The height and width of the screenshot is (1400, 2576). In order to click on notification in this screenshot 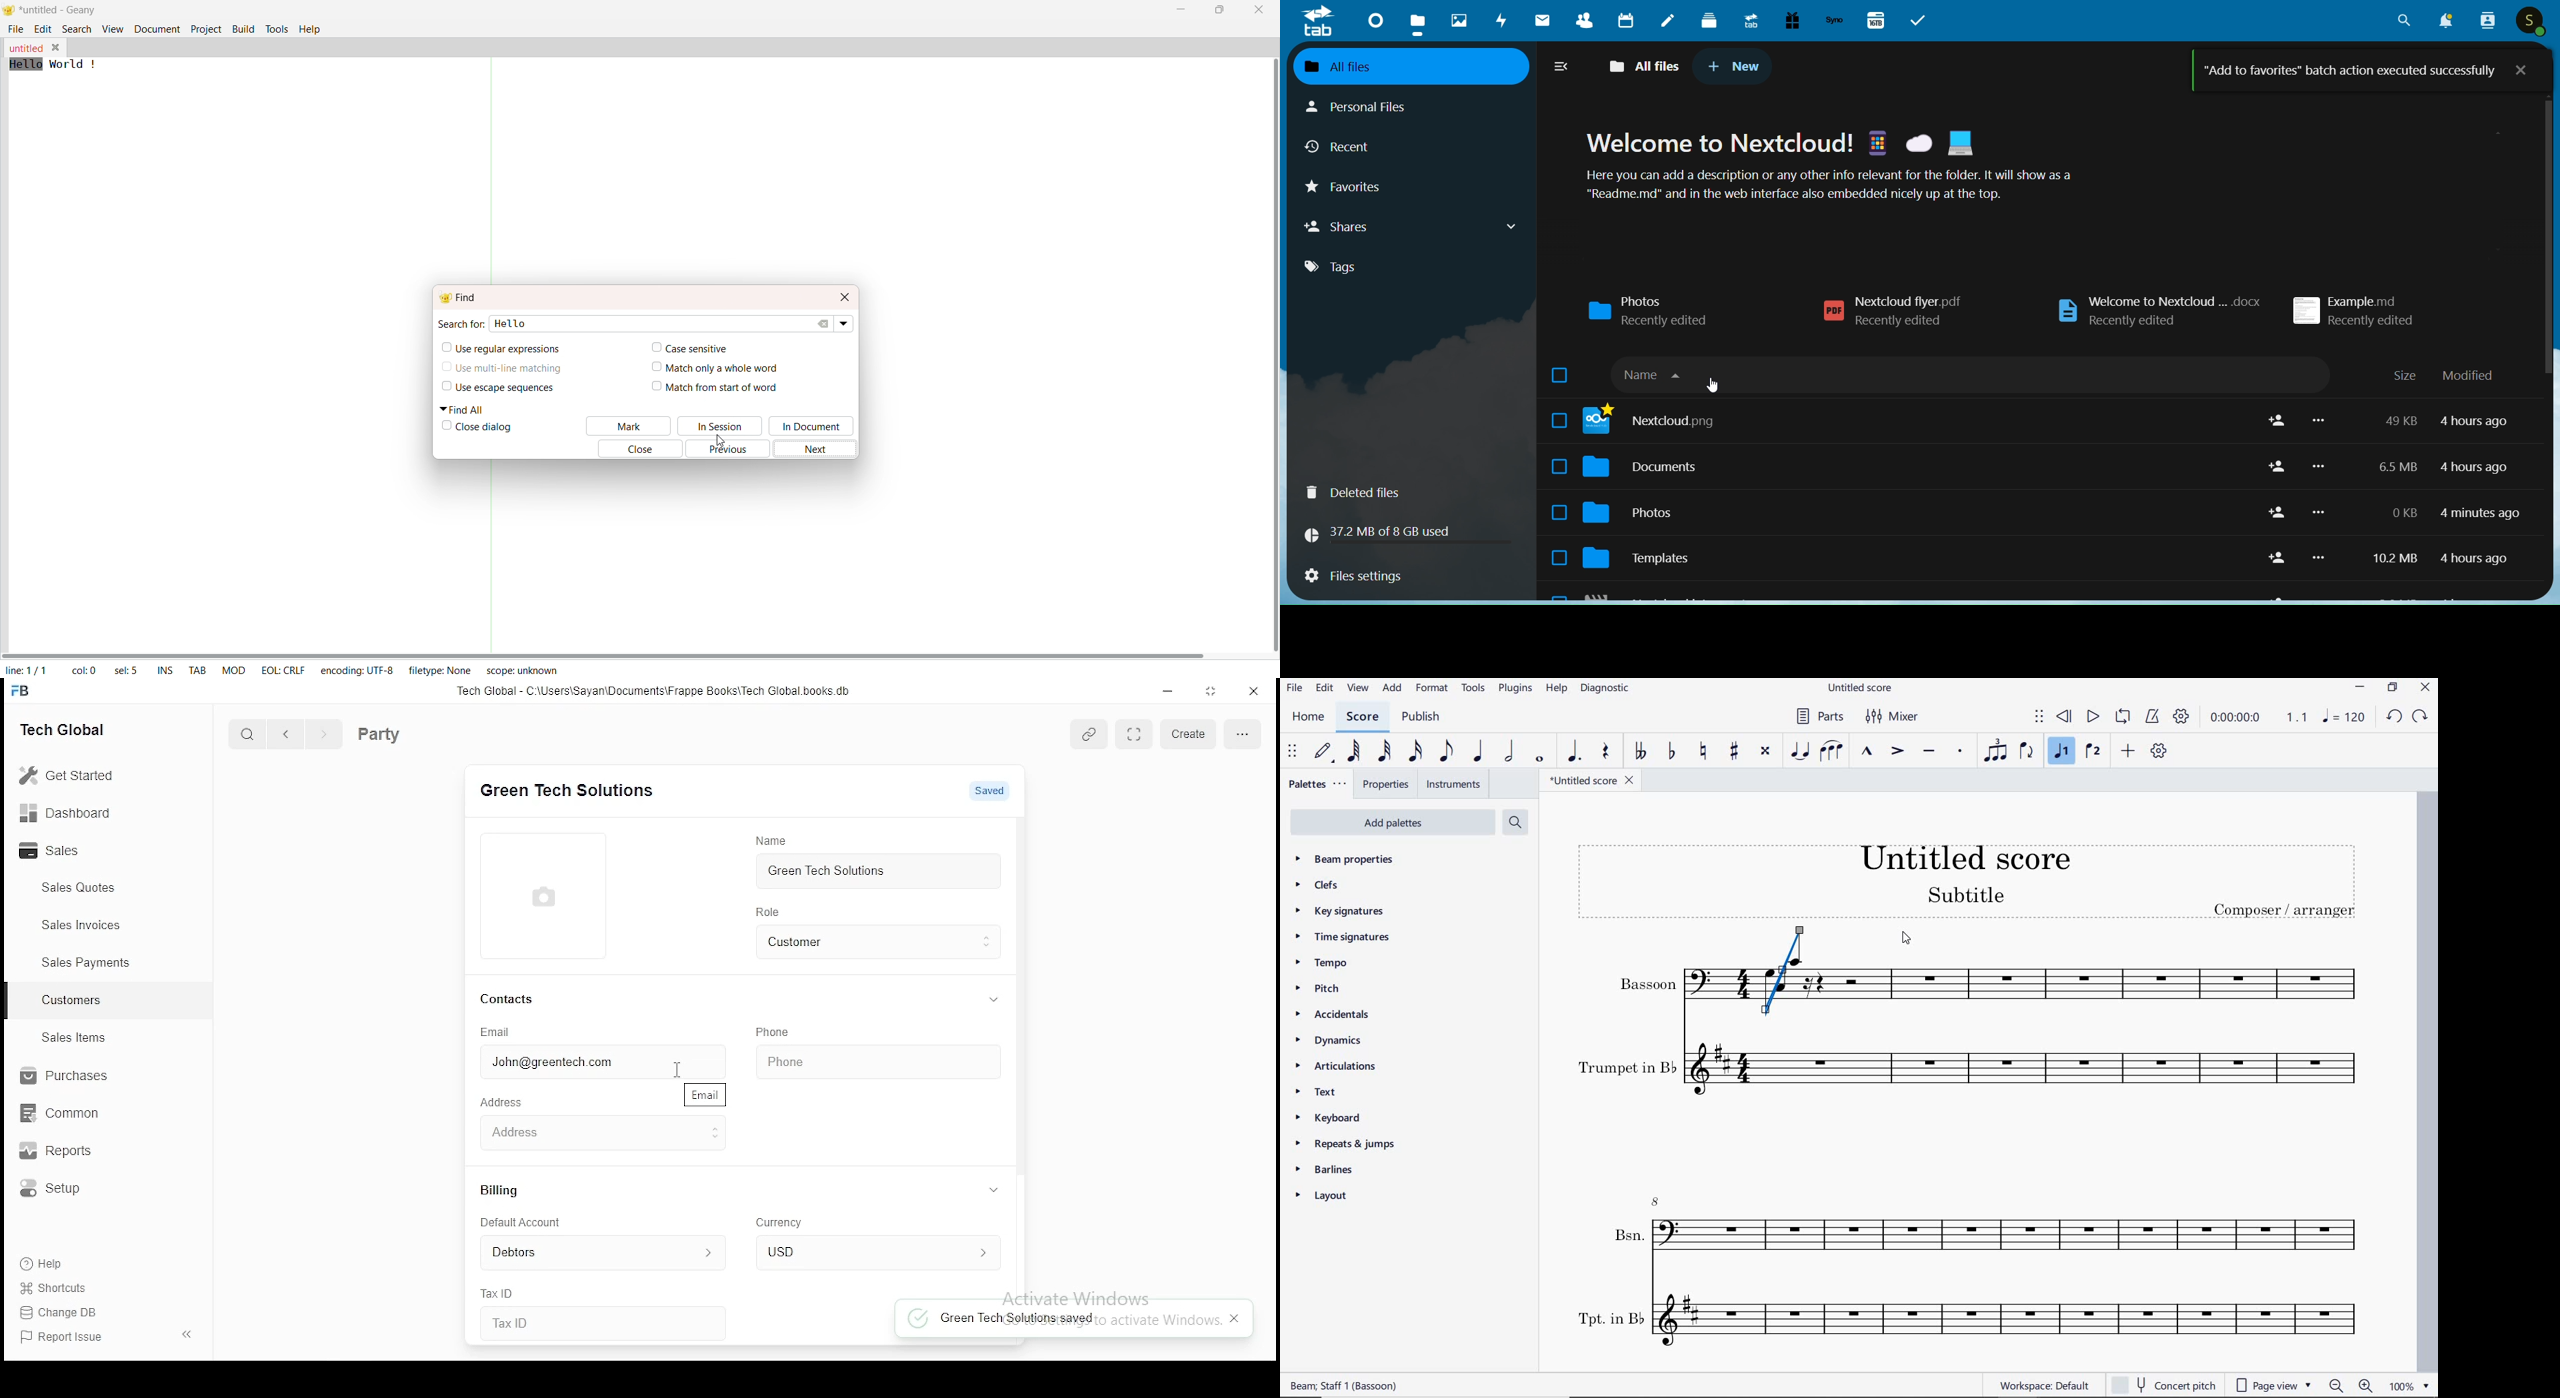, I will do `click(2447, 20)`.